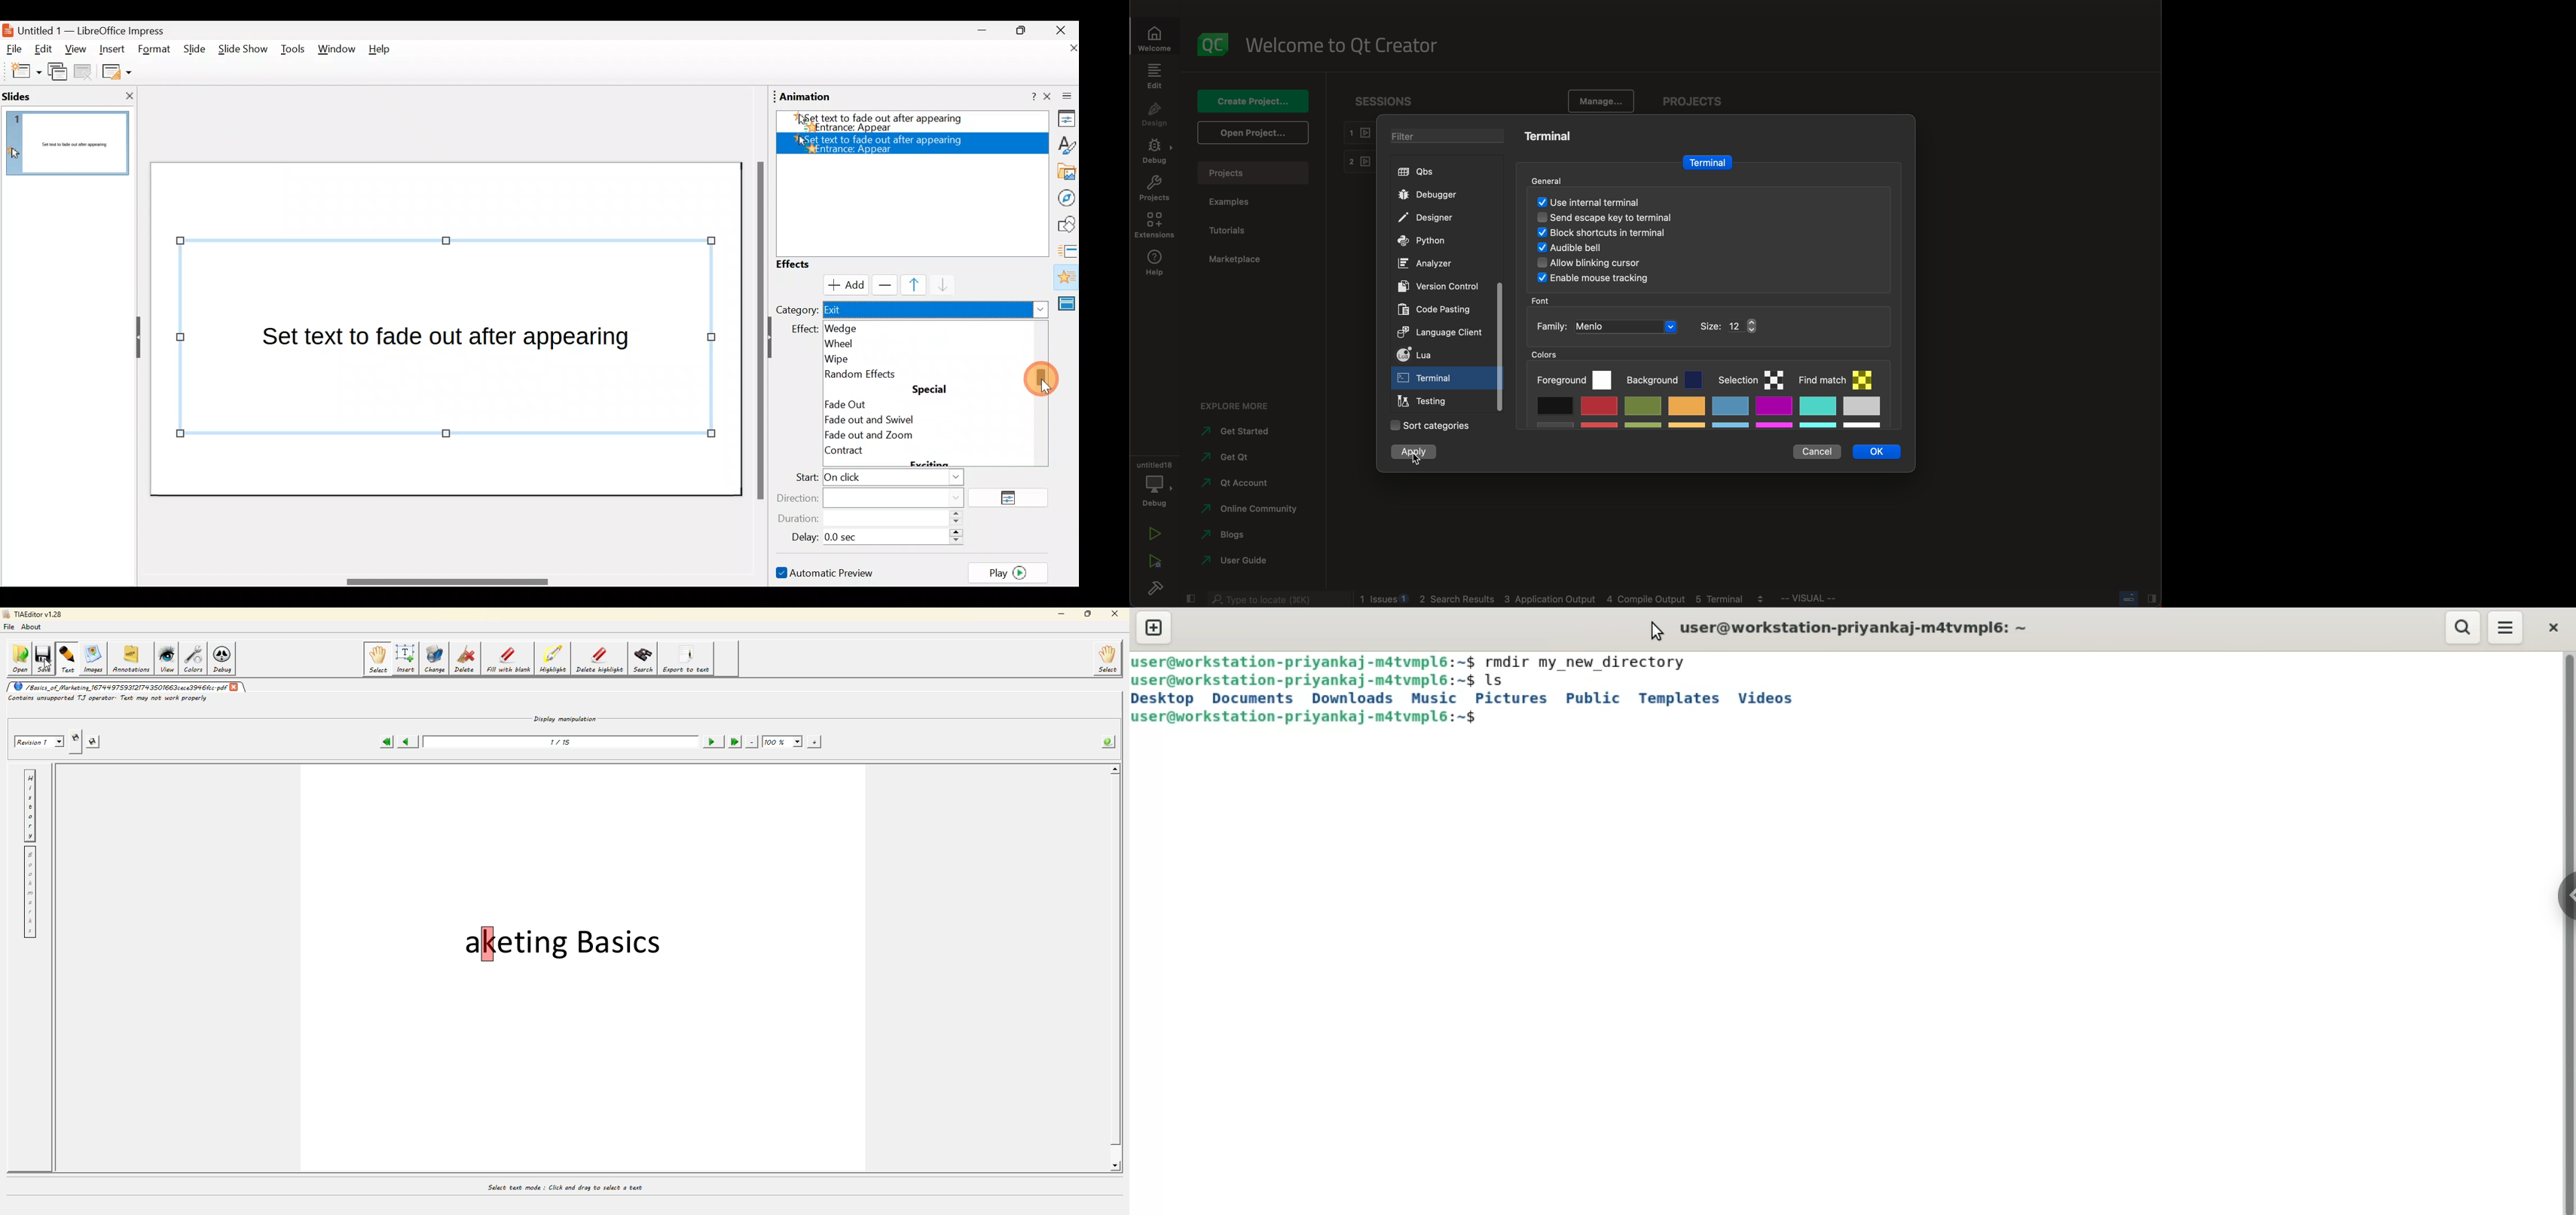  What do you see at coordinates (155, 50) in the screenshot?
I see `Format` at bounding box center [155, 50].